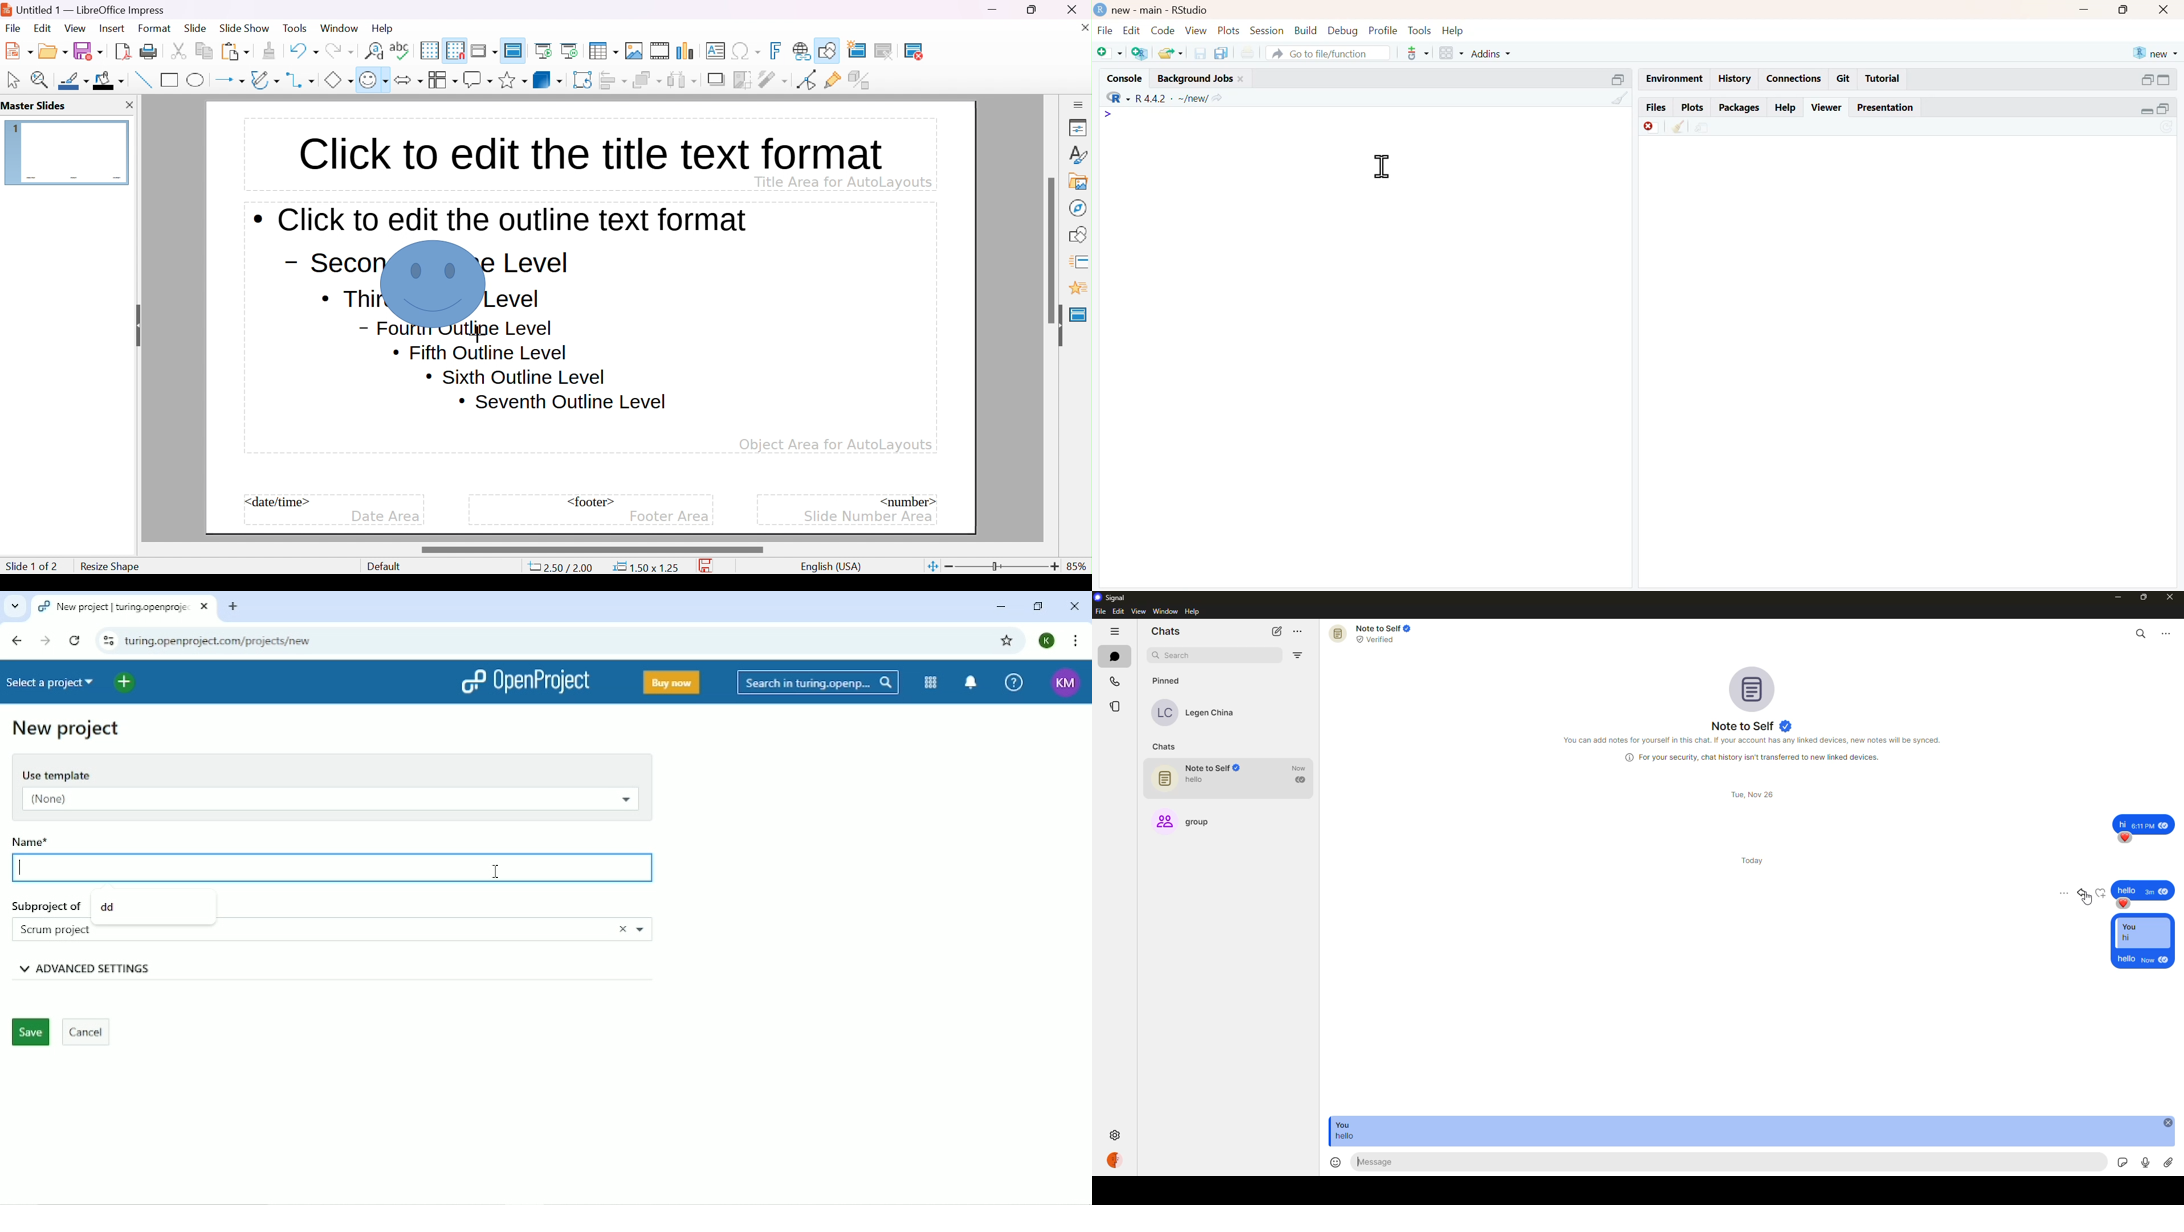 Image resolution: width=2184 pixels, height=1232 pixels. Describe the element at coordinates (832, 567) in the screenshot. I see `english(USA)` at that location.